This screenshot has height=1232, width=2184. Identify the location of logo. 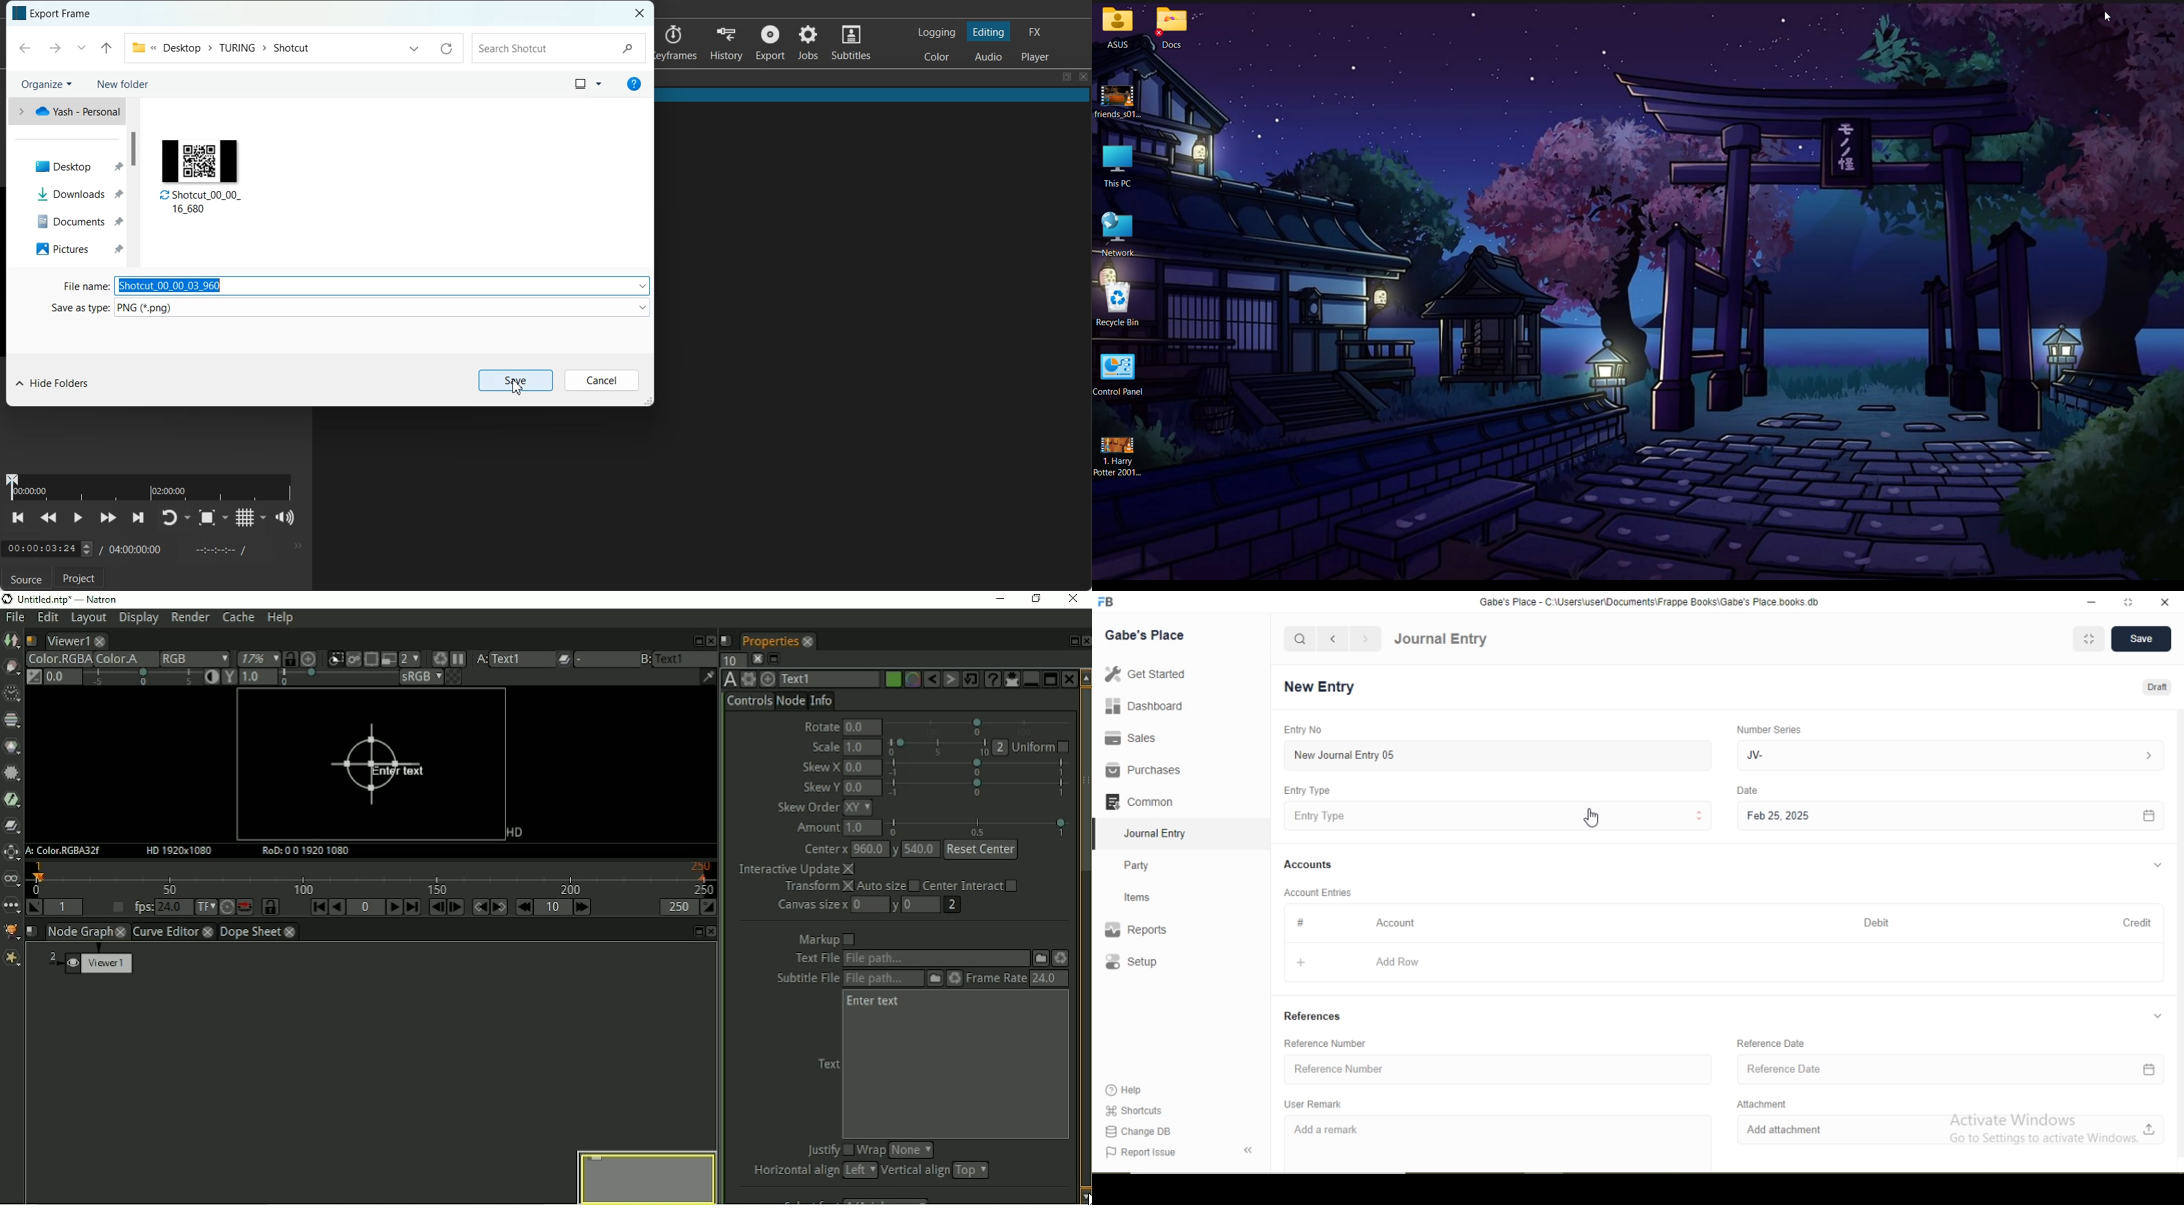
(1107, 602).